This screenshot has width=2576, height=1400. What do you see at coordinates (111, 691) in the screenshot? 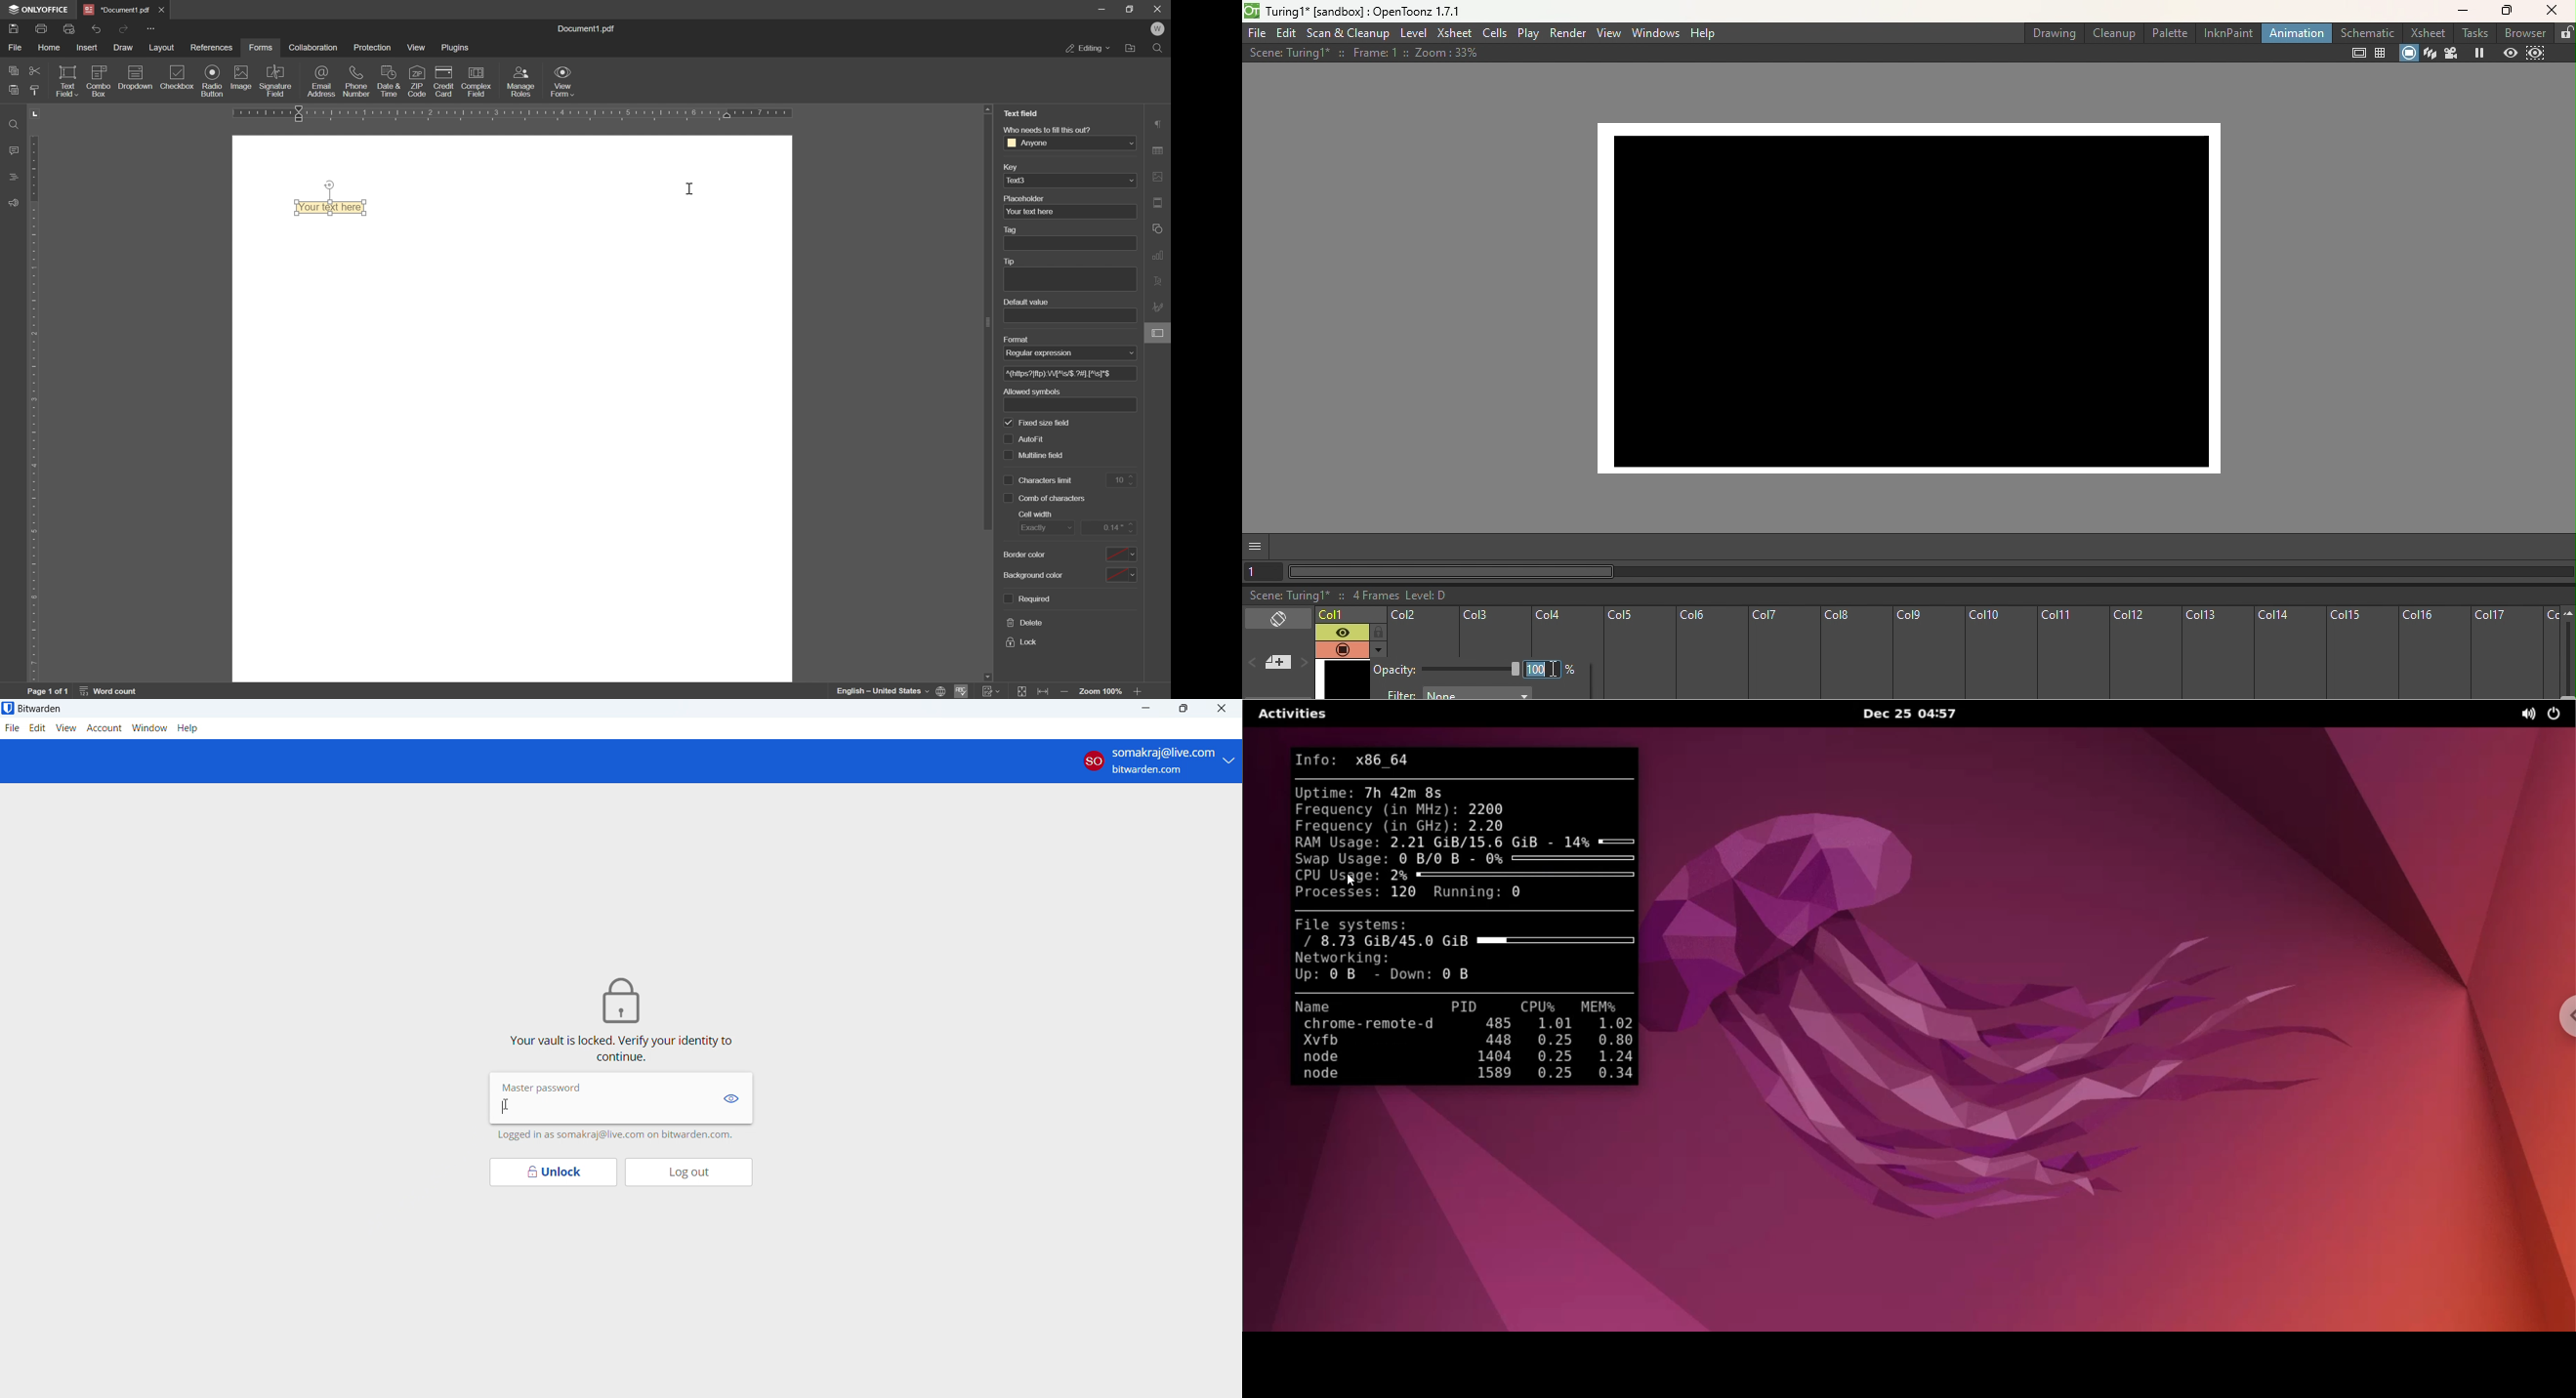
I see `word count` at bounding box center [111, 691].